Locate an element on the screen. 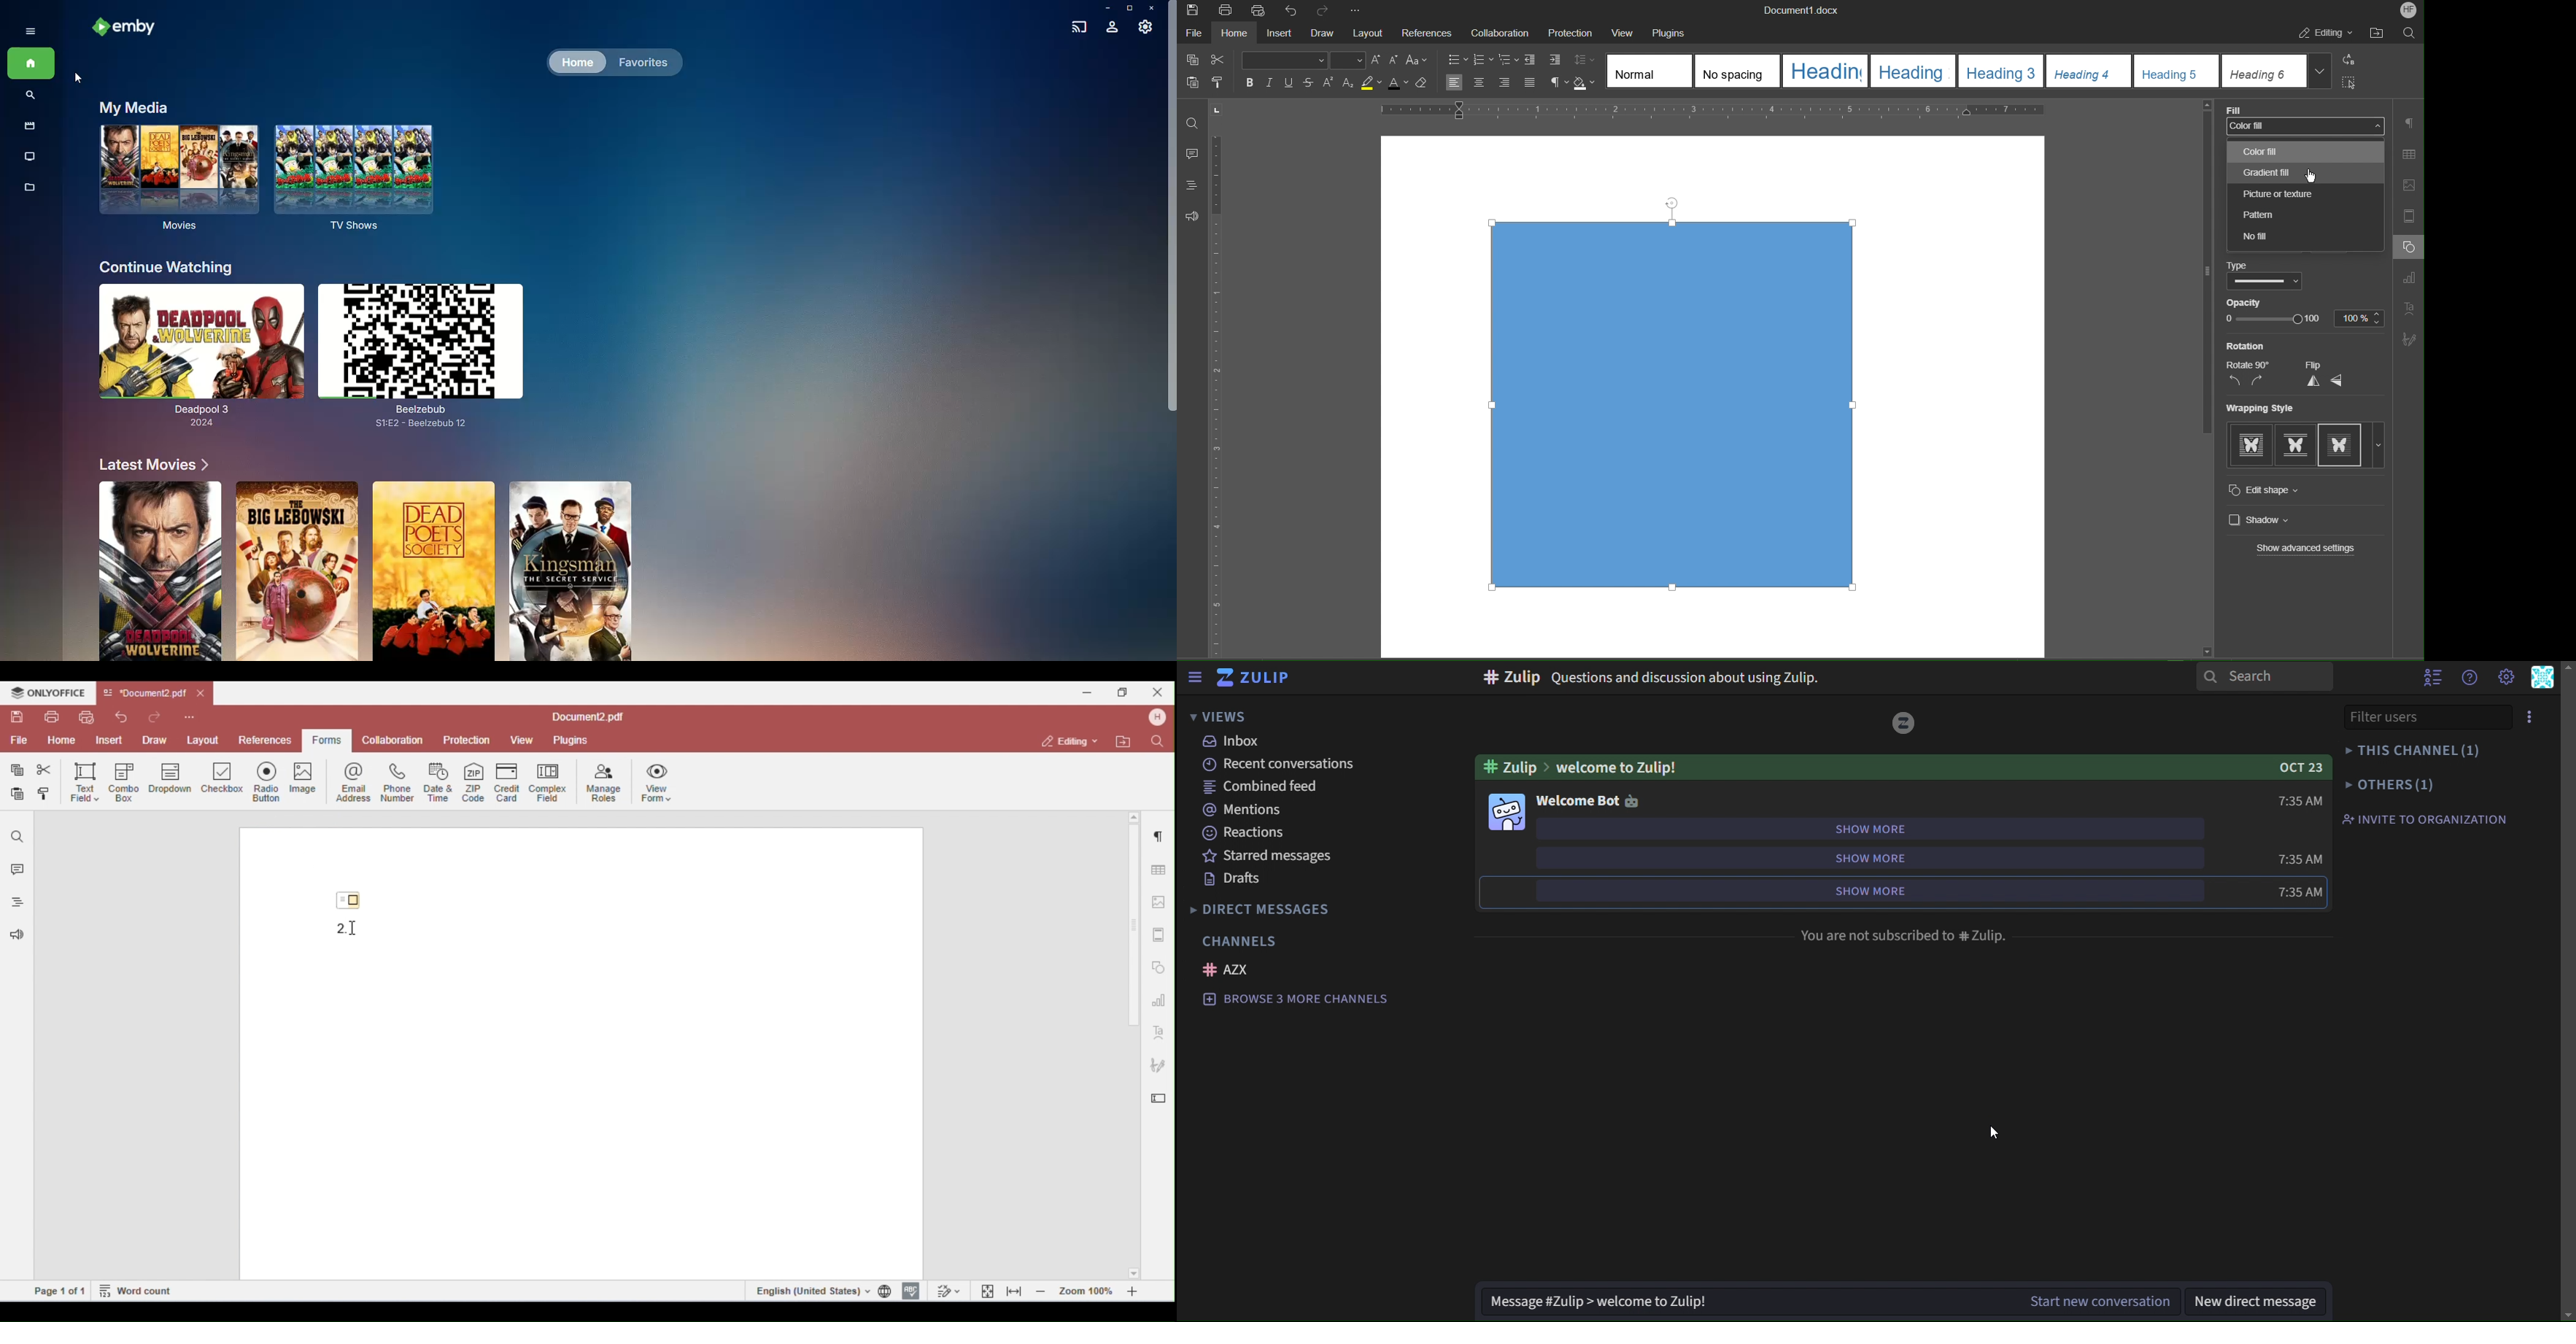 The image size is (2576, 1344). Show advanced settings is located at coordinates (2304, 549).